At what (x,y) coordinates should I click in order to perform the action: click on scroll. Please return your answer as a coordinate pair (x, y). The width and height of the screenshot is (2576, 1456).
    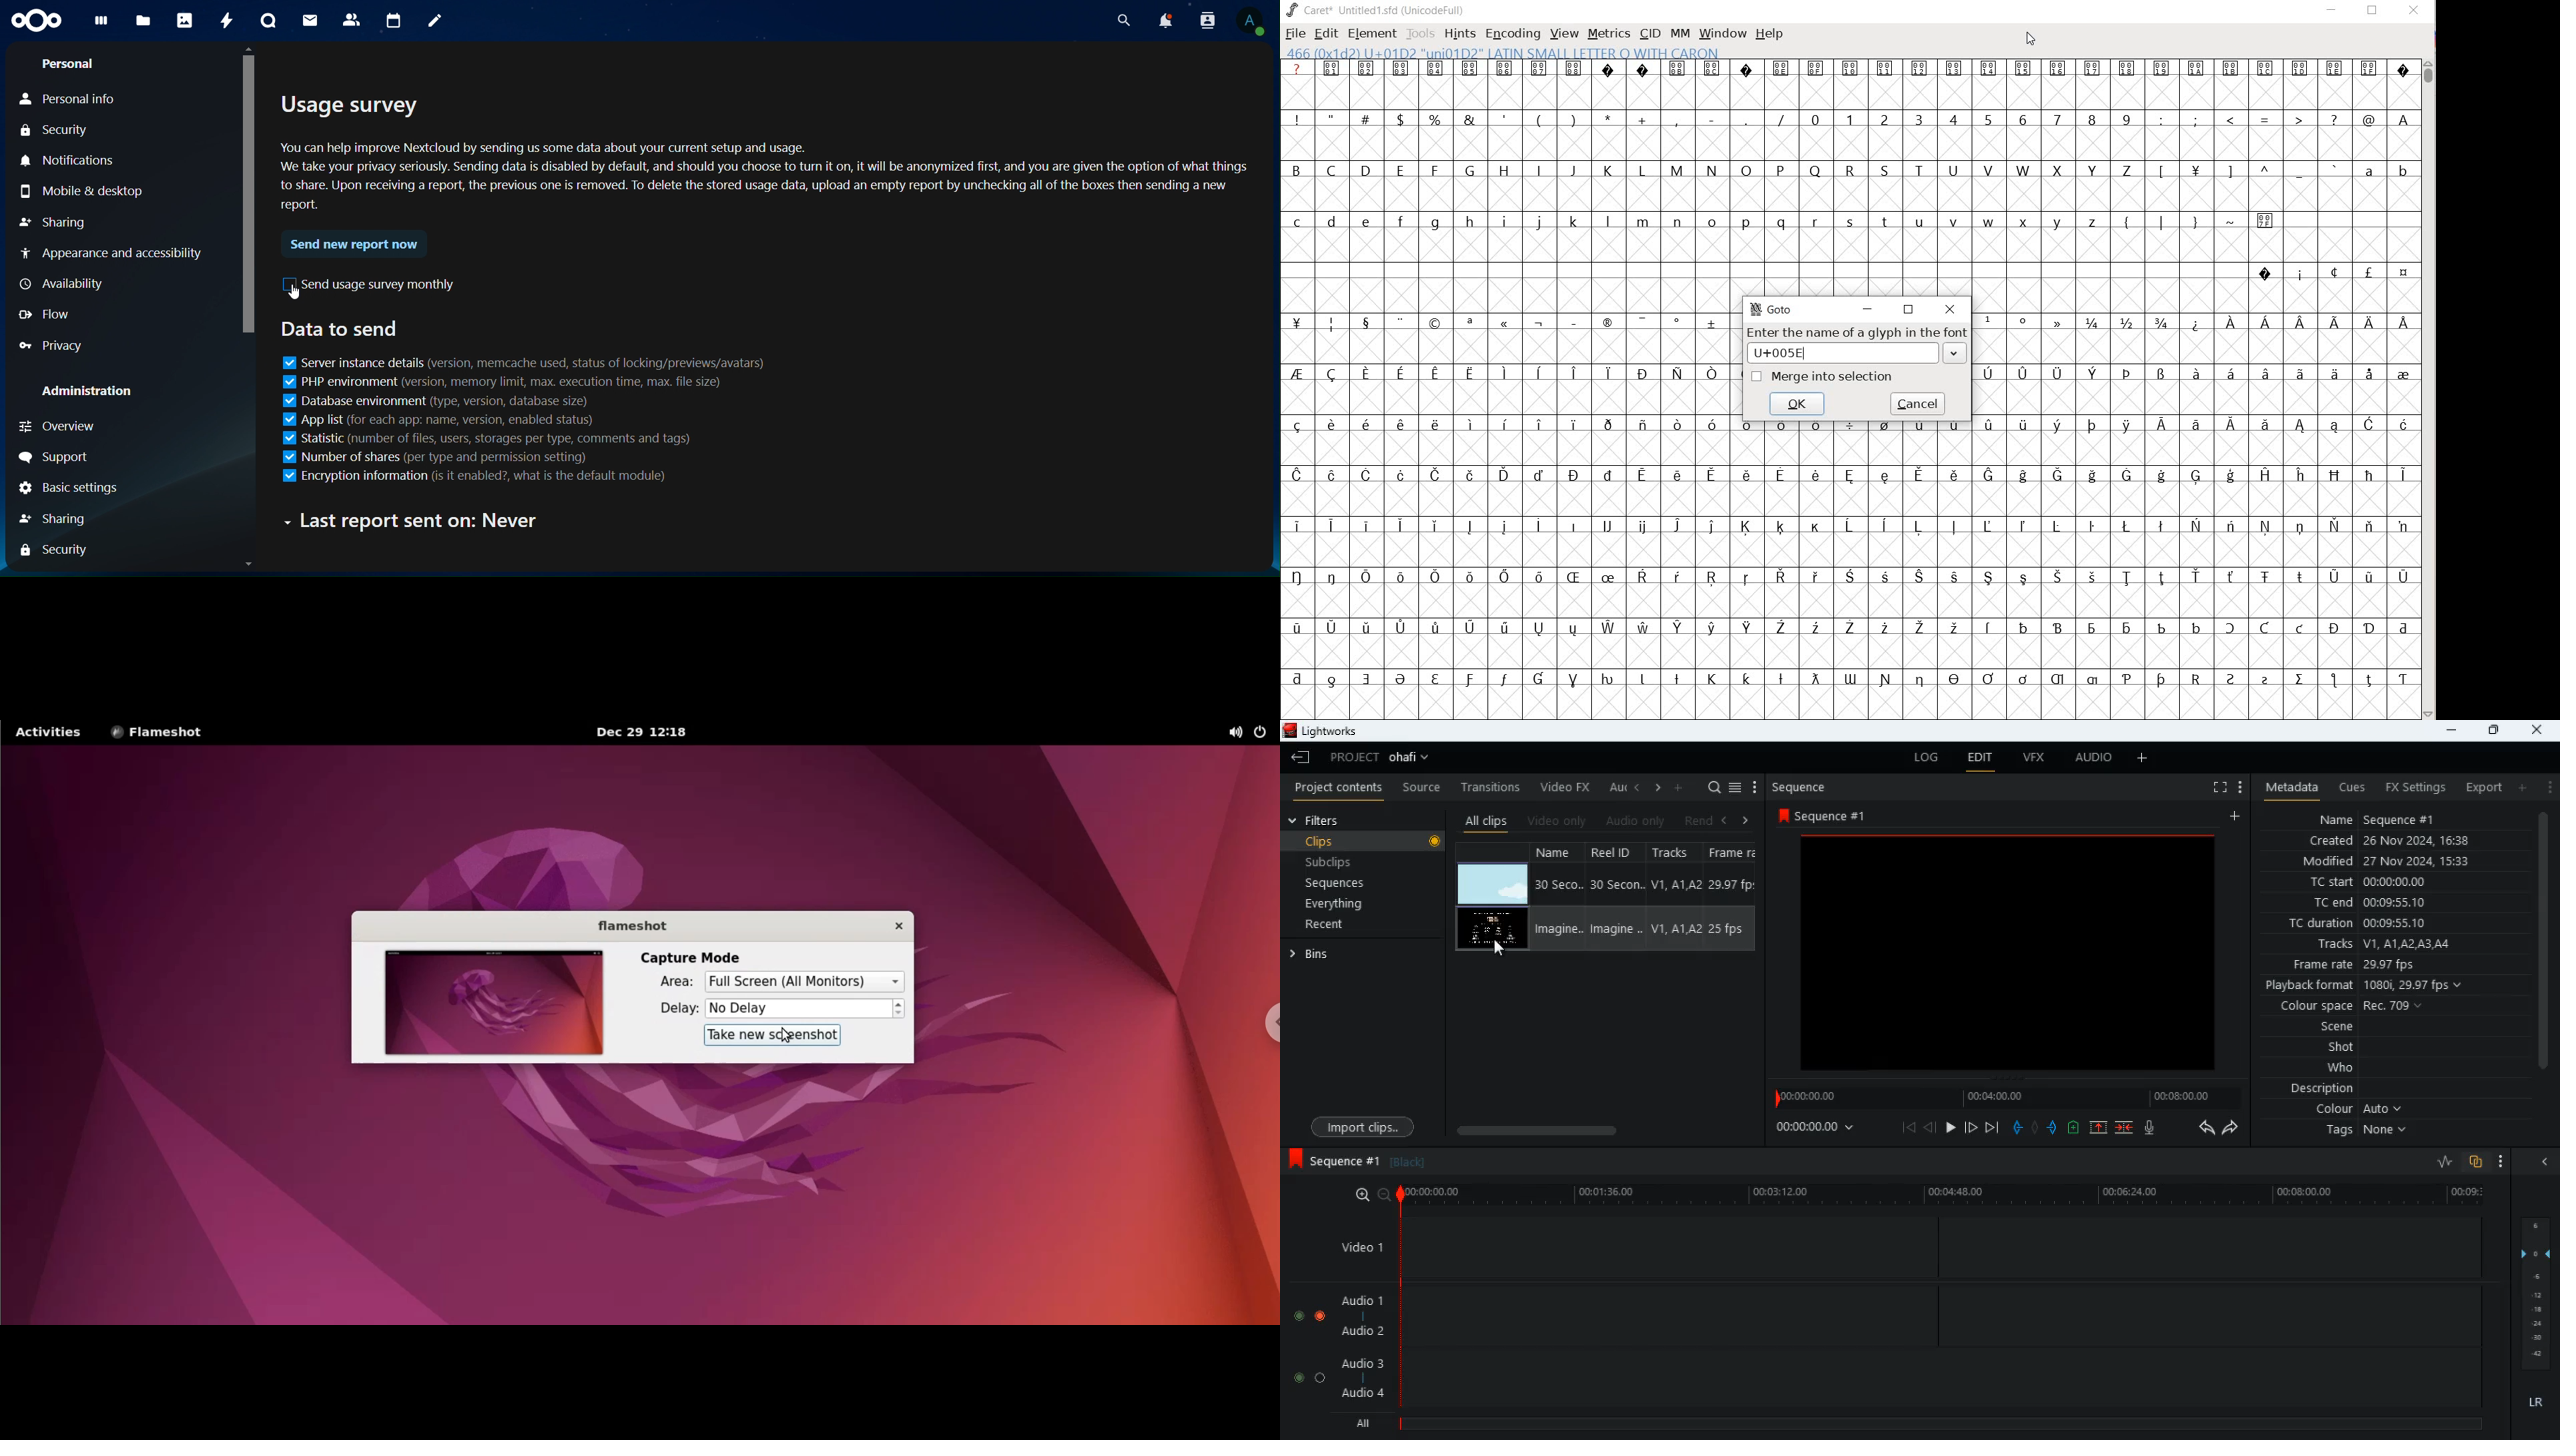
    Looking at the image, I should click on (1598, 1128).